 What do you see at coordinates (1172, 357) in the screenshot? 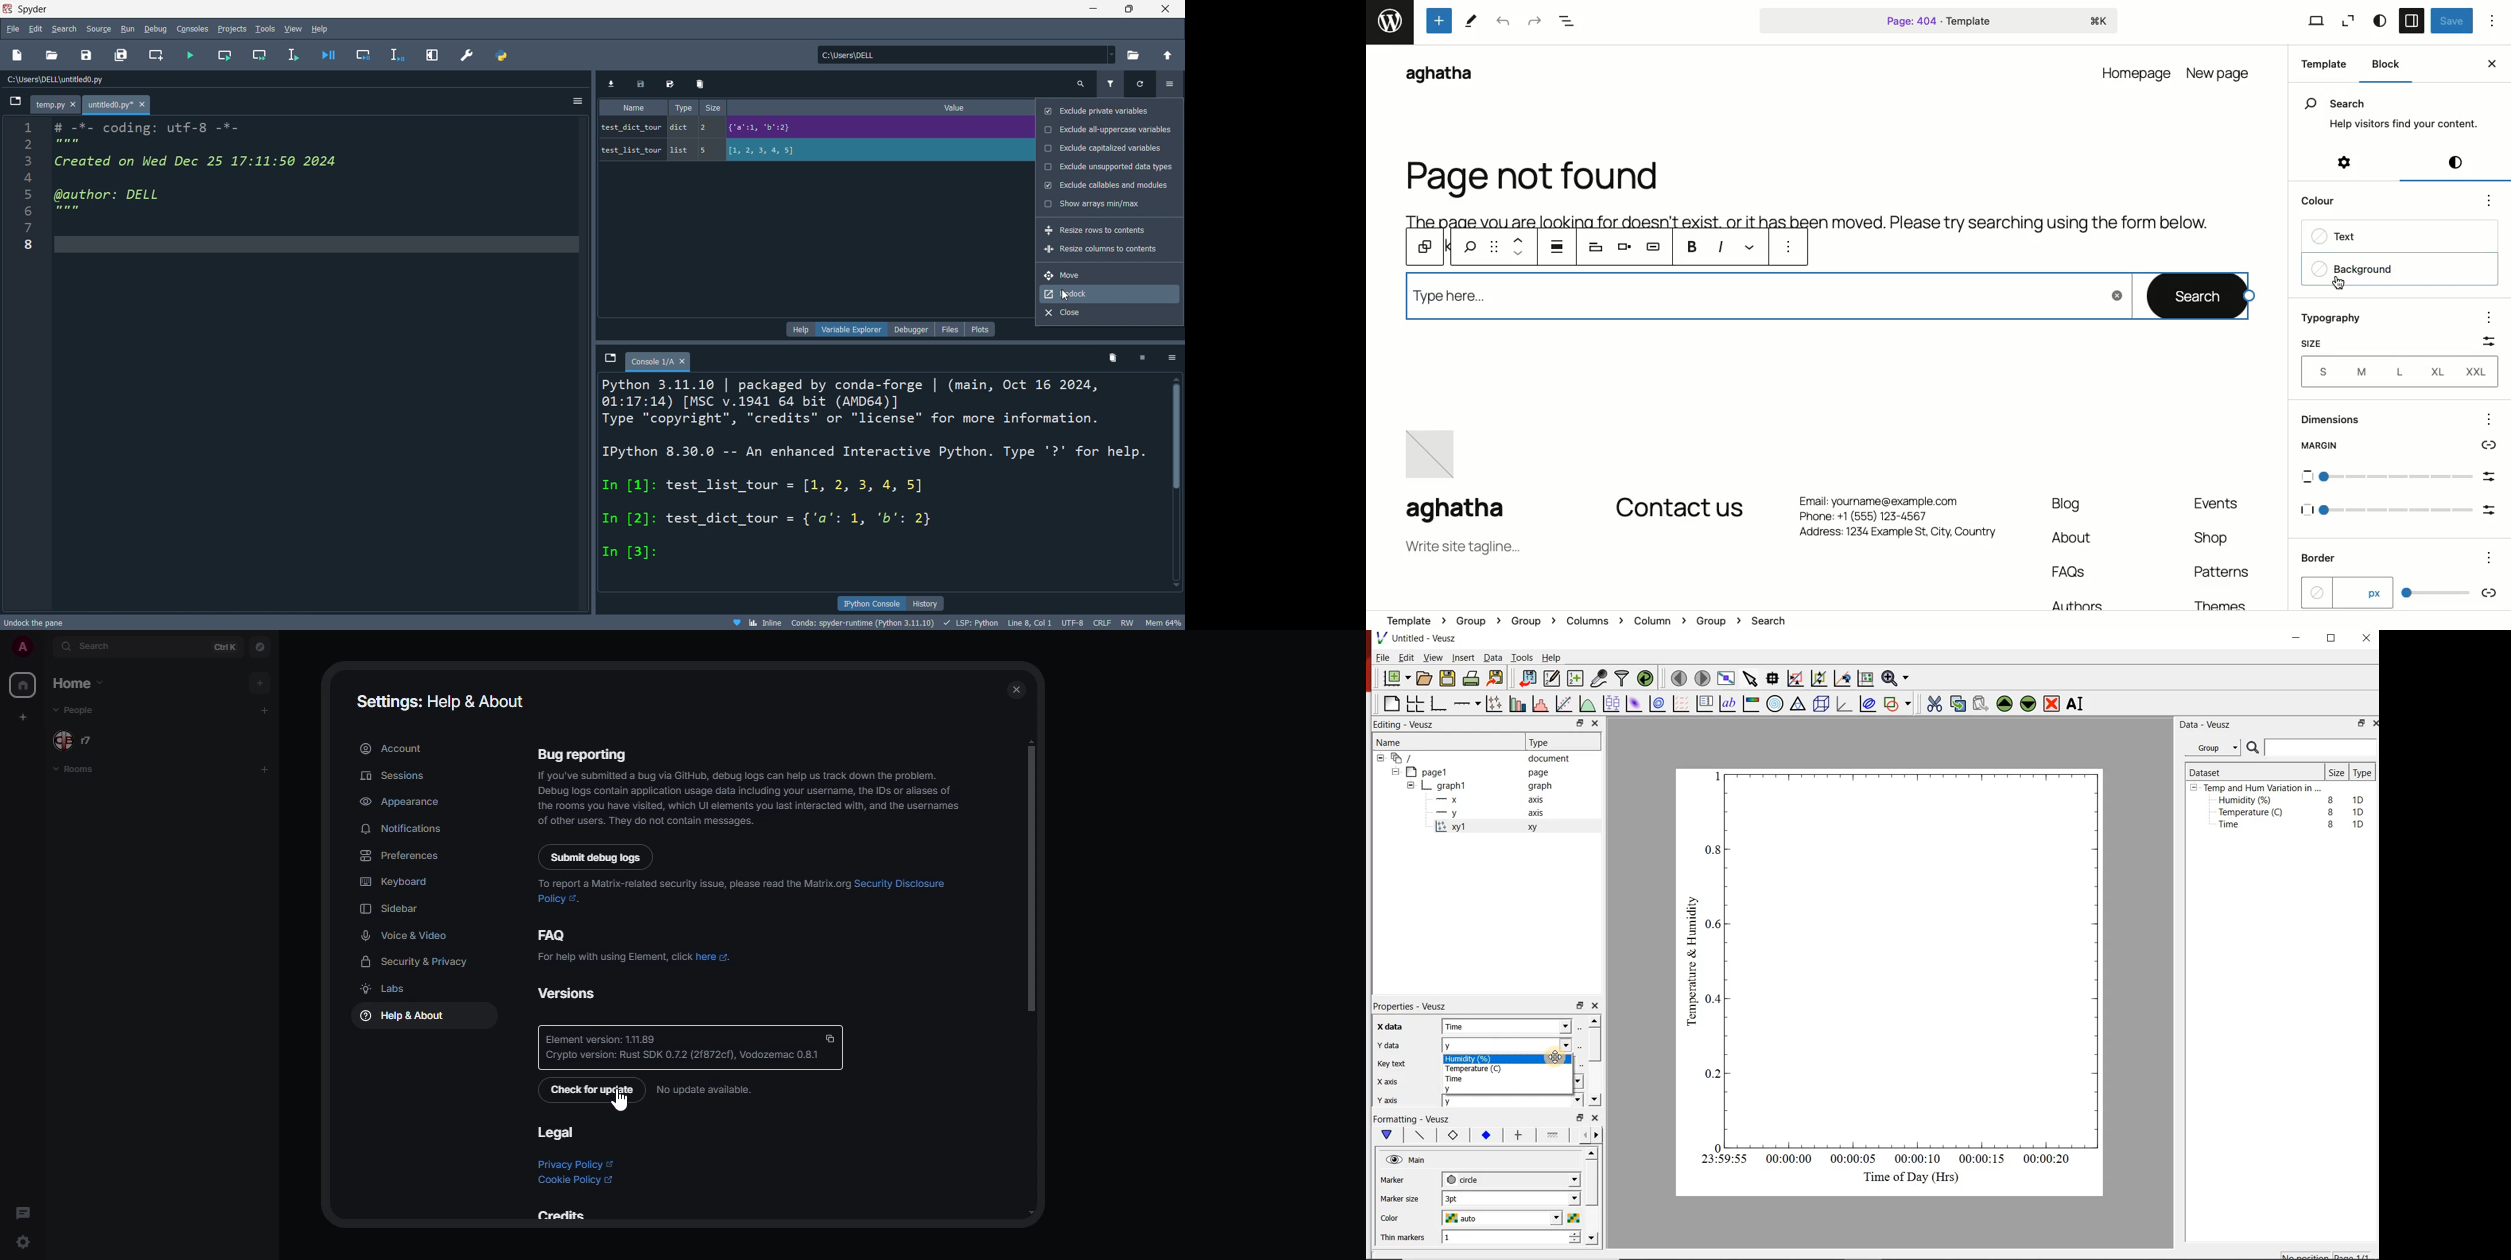
I see `options` at bounding box center [1172, 357].